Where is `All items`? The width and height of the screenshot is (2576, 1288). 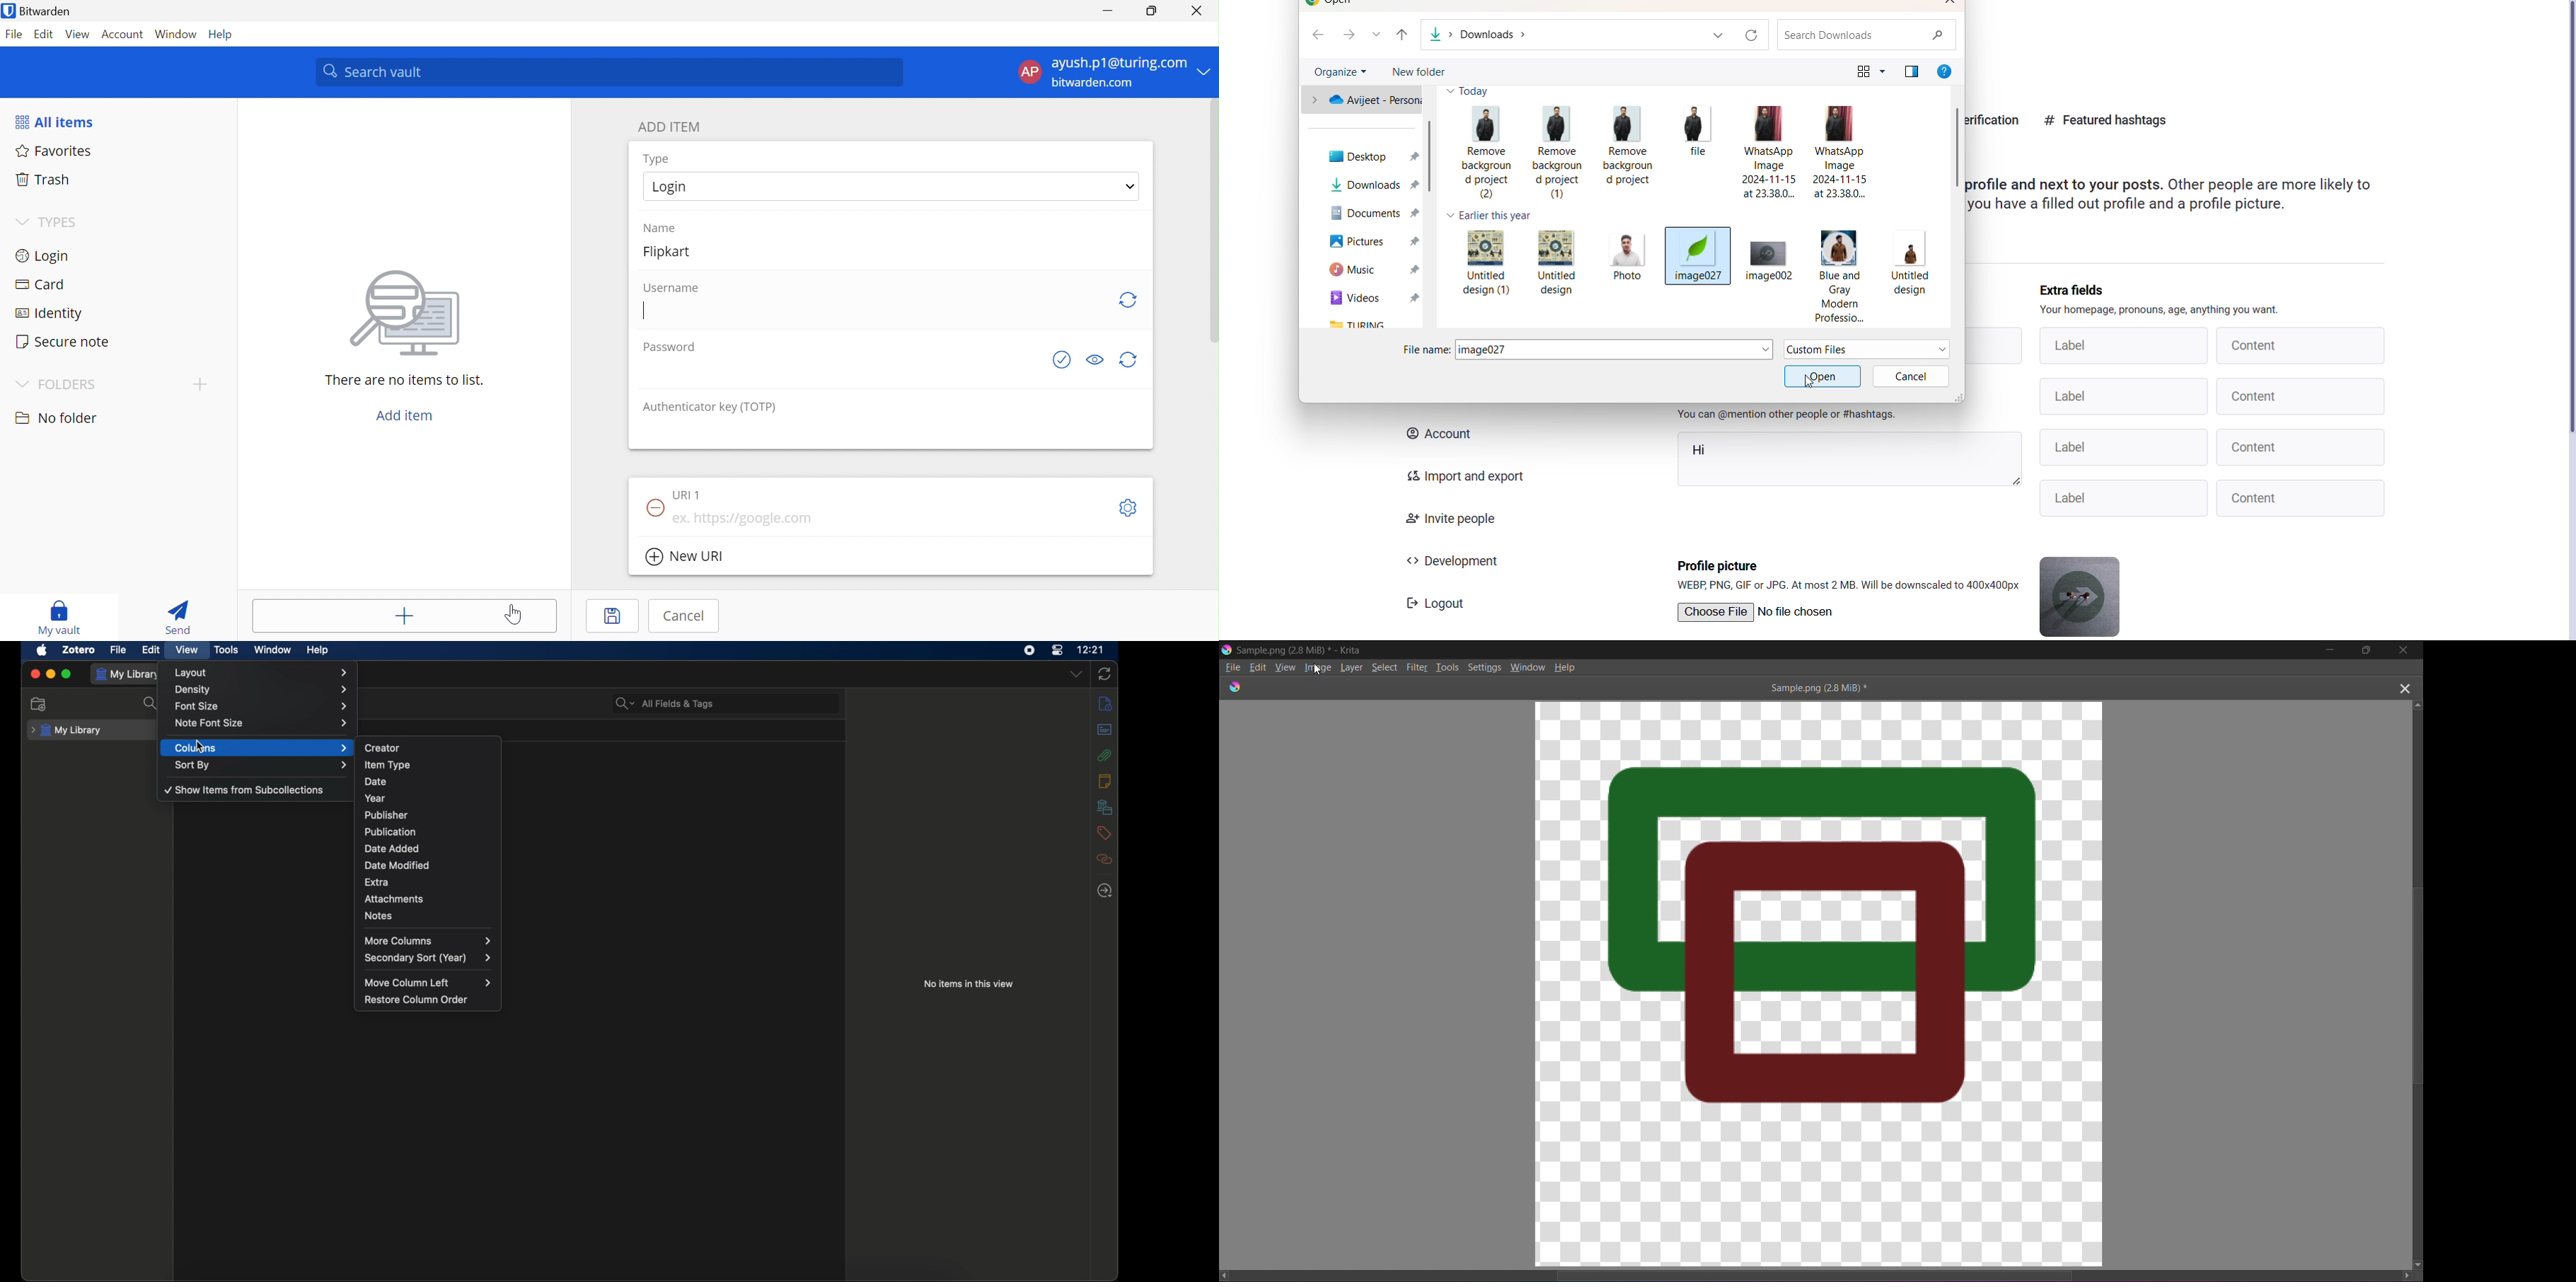
All items is located at coordinates (57, 121).